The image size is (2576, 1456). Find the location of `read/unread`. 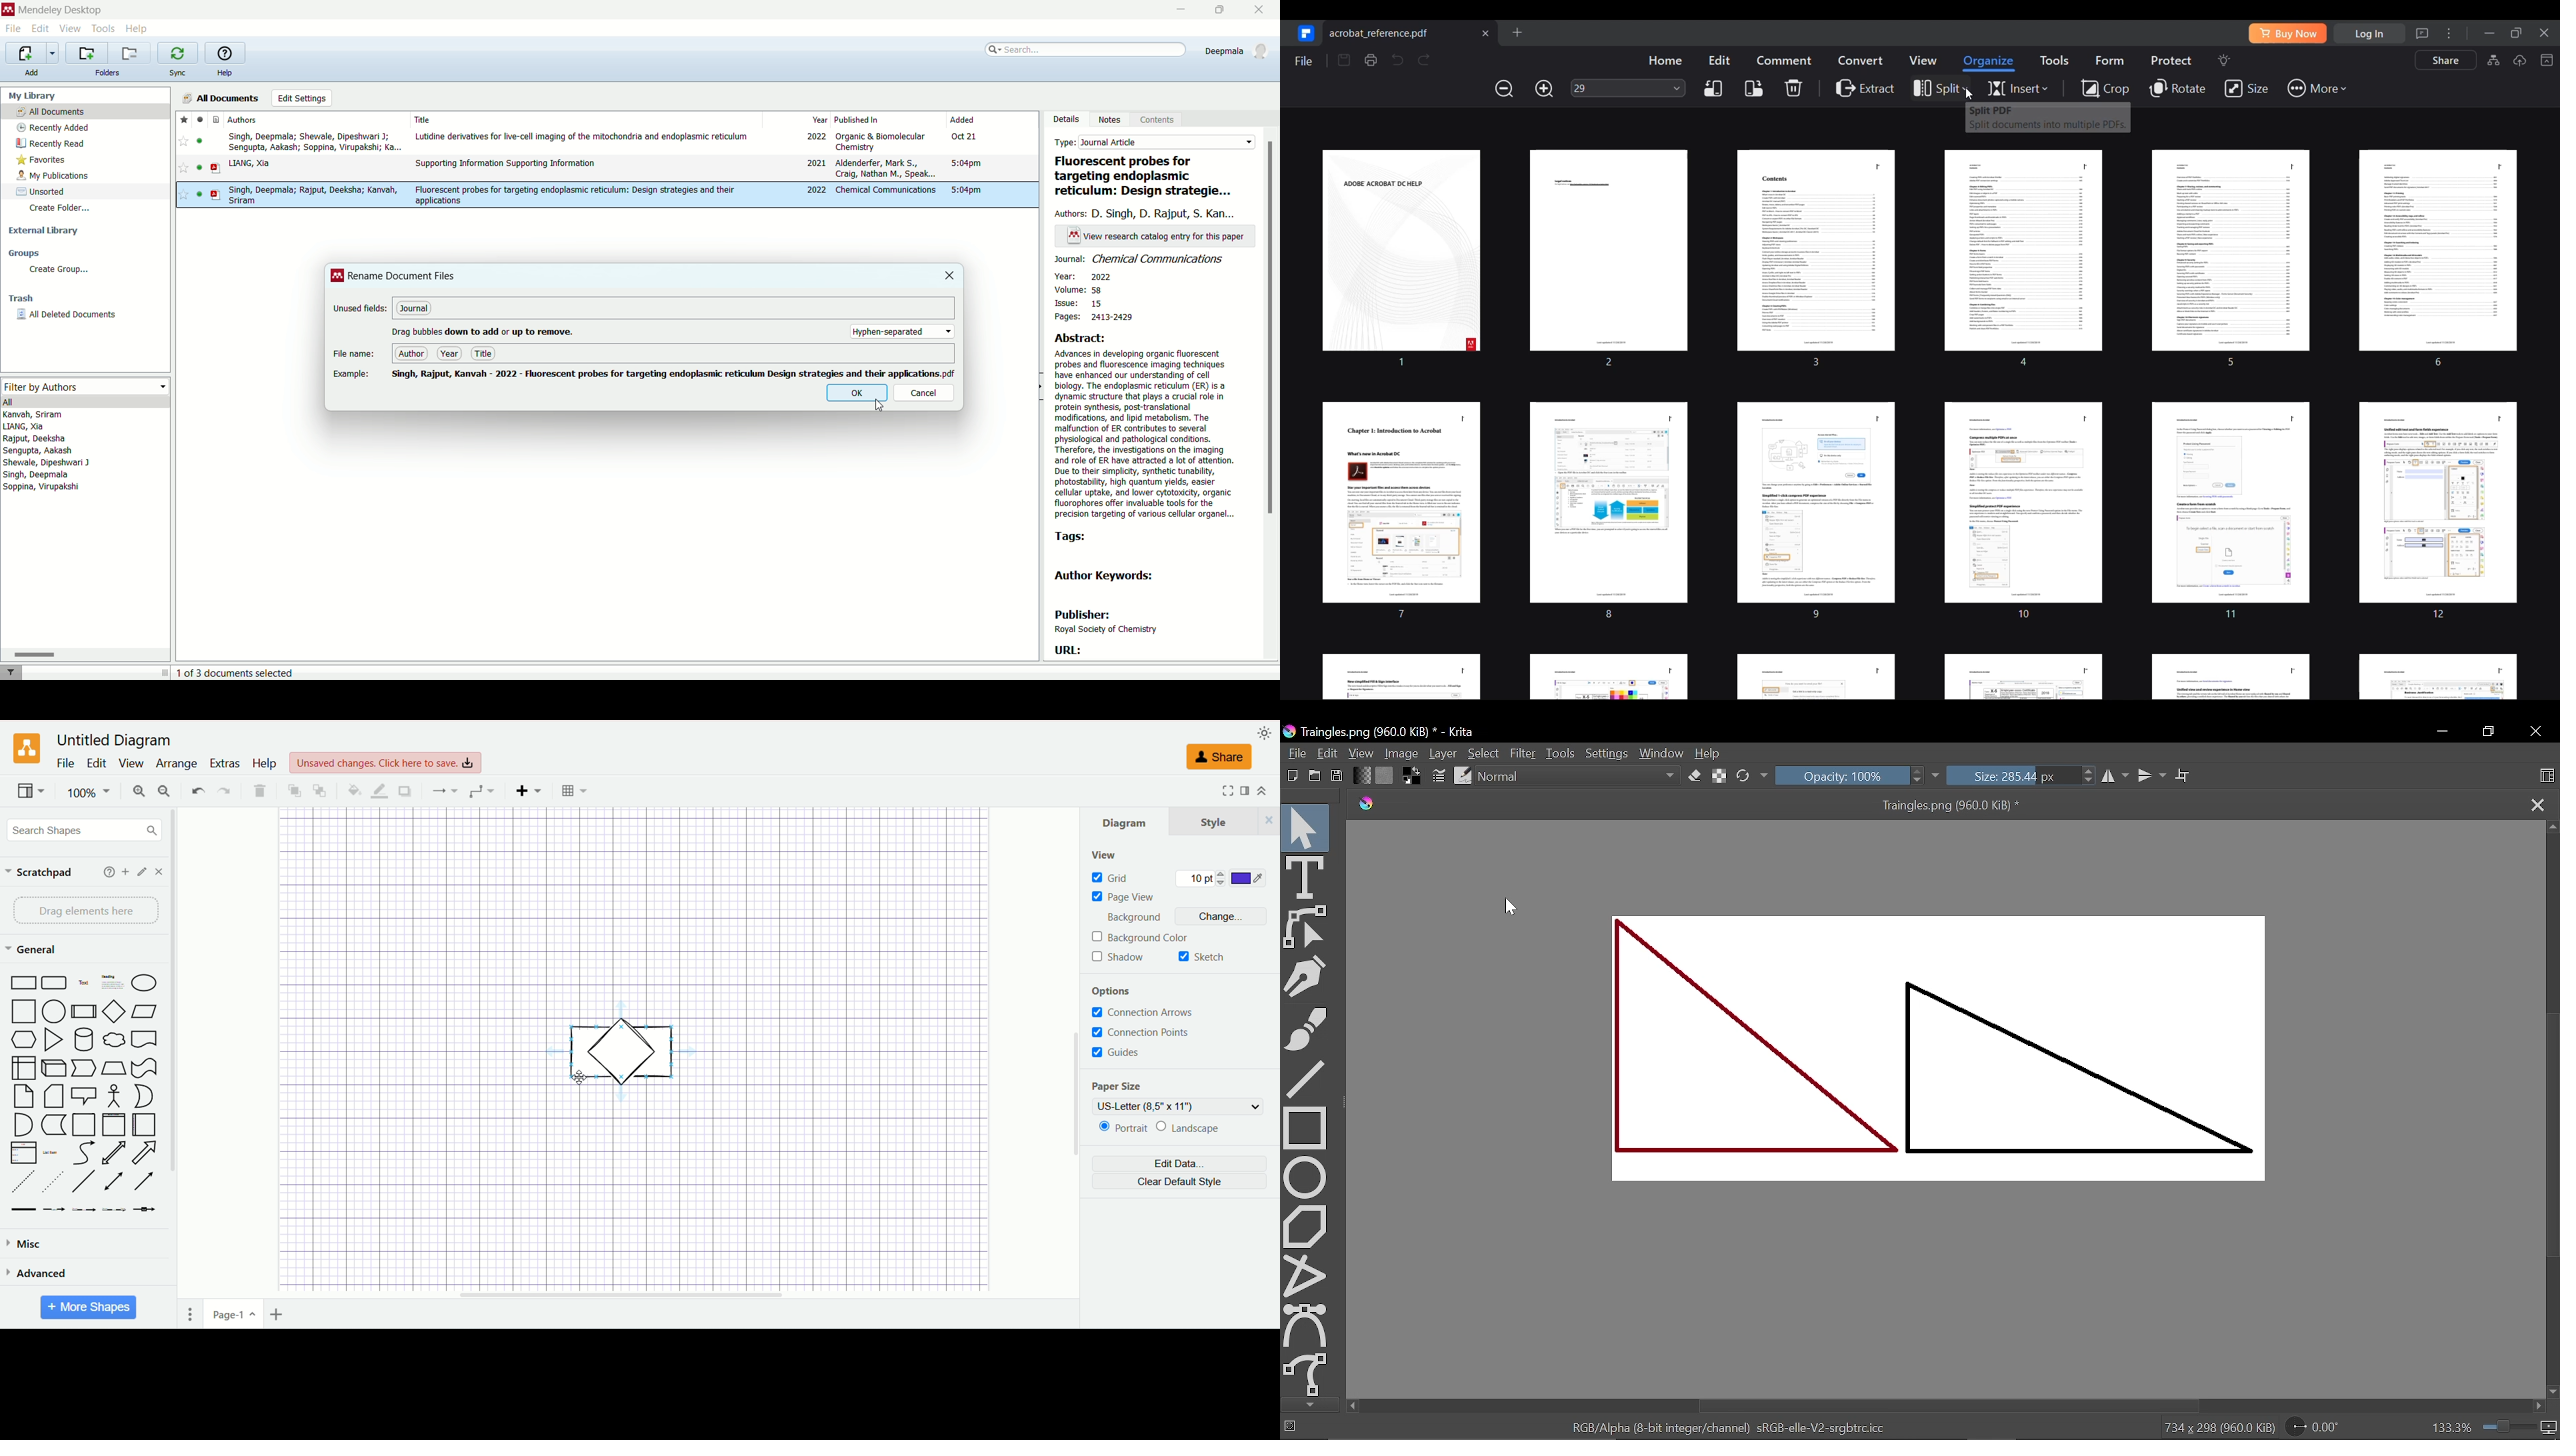

read/unread is located at coordinates (199, 141).